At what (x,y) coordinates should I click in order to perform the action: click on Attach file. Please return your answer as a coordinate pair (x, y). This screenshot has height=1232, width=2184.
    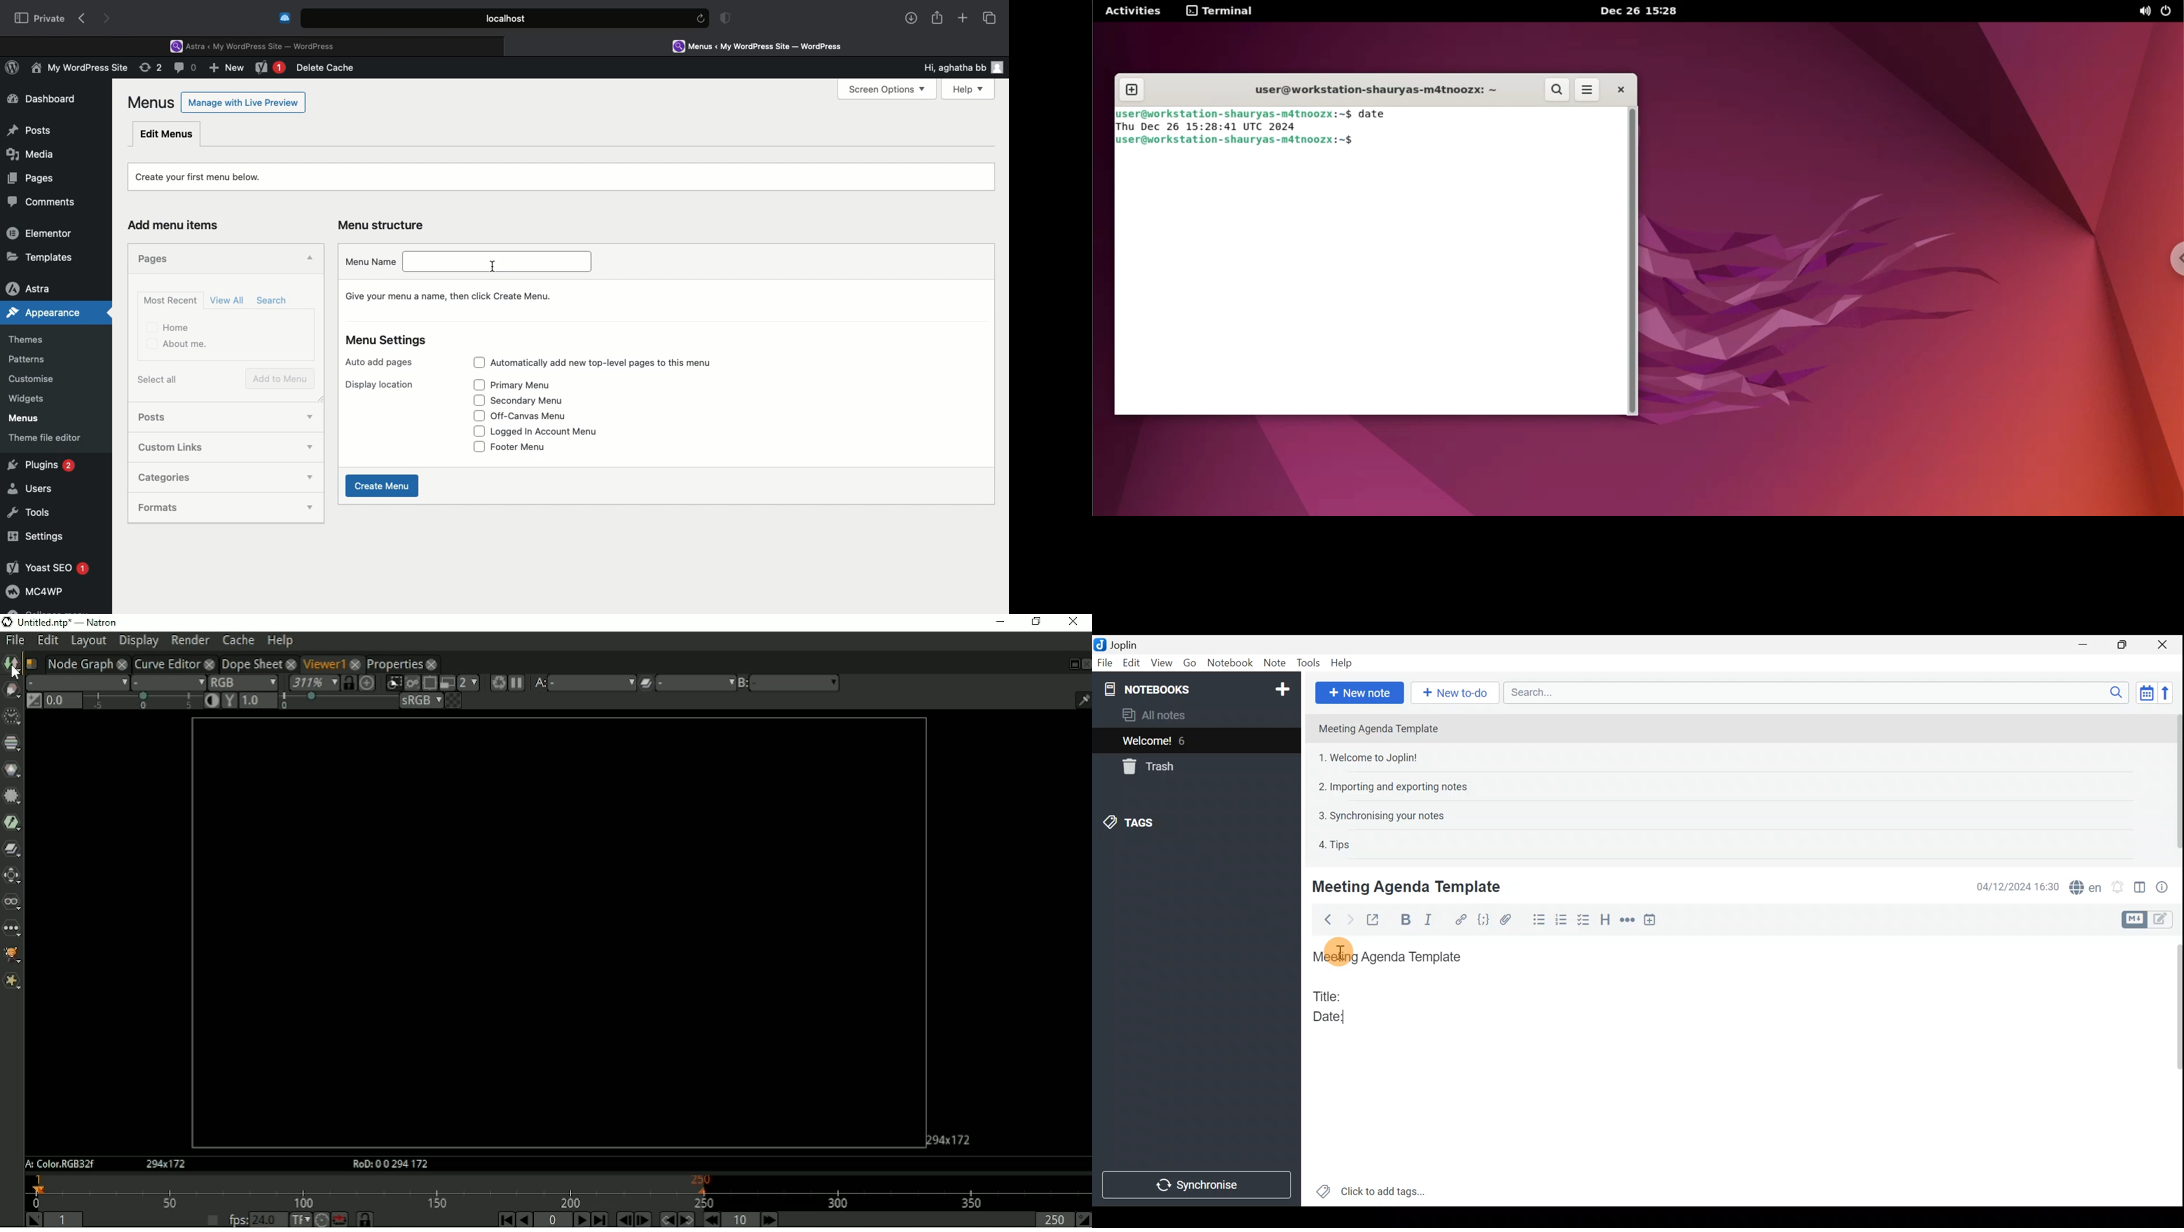
    Looking at the image, I should click on (1511, 920).